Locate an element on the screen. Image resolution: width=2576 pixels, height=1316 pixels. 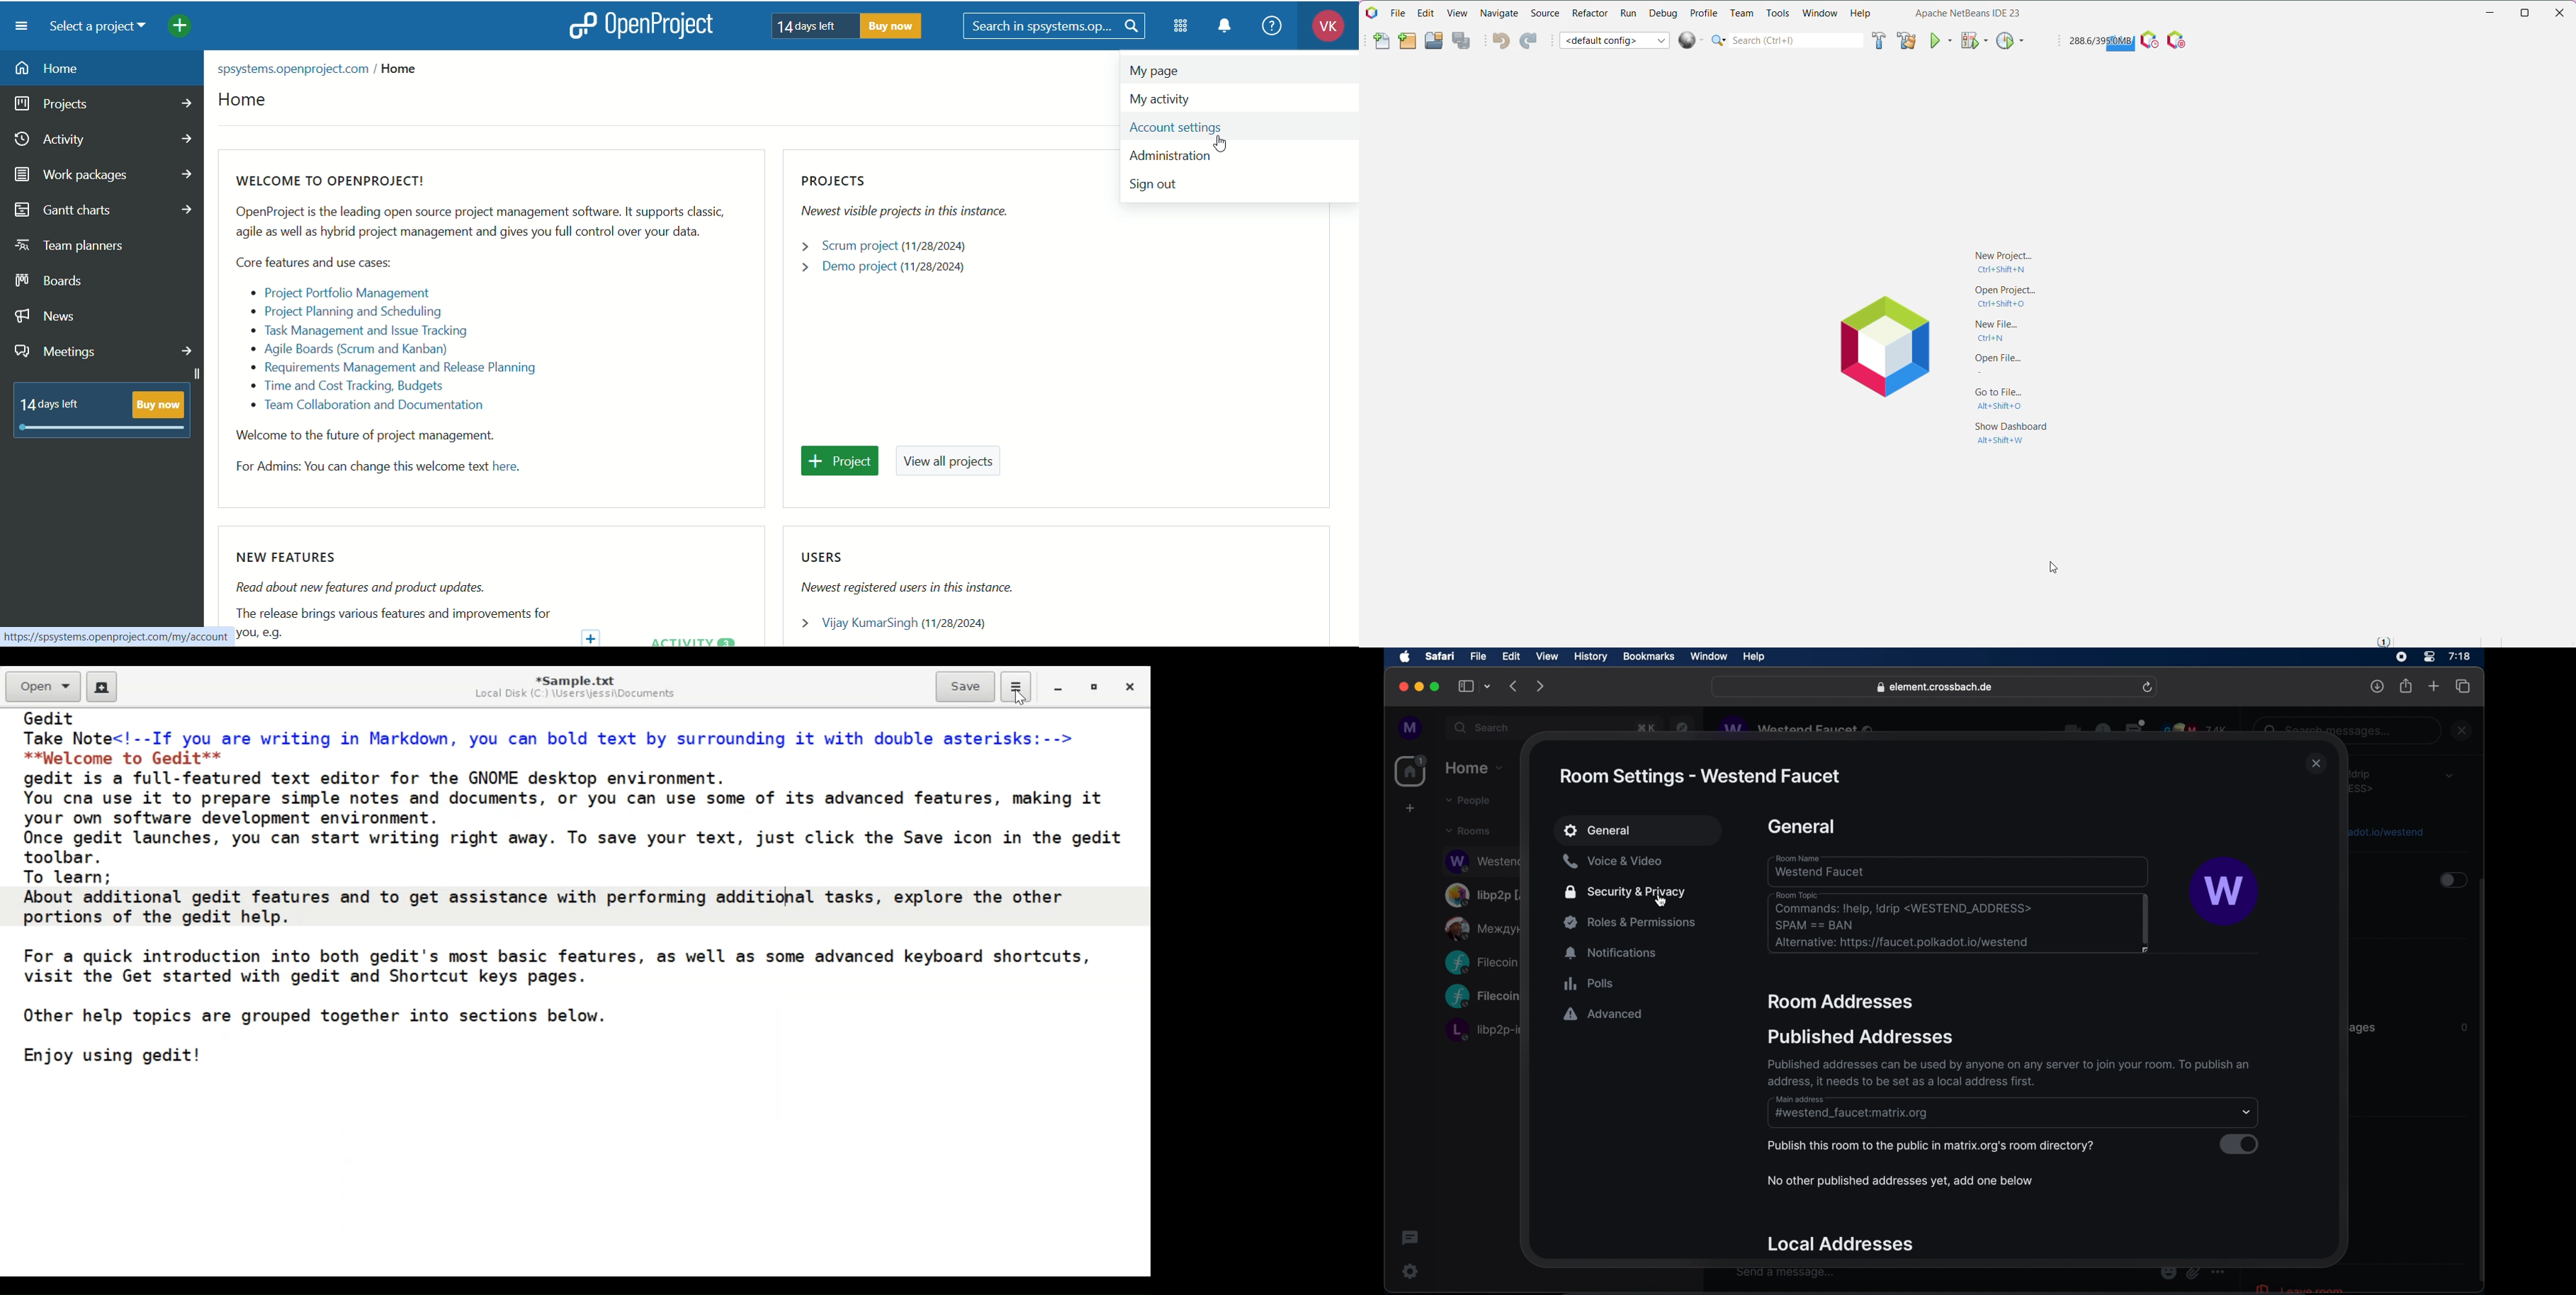
edit is located at coordinates (1511, 656).